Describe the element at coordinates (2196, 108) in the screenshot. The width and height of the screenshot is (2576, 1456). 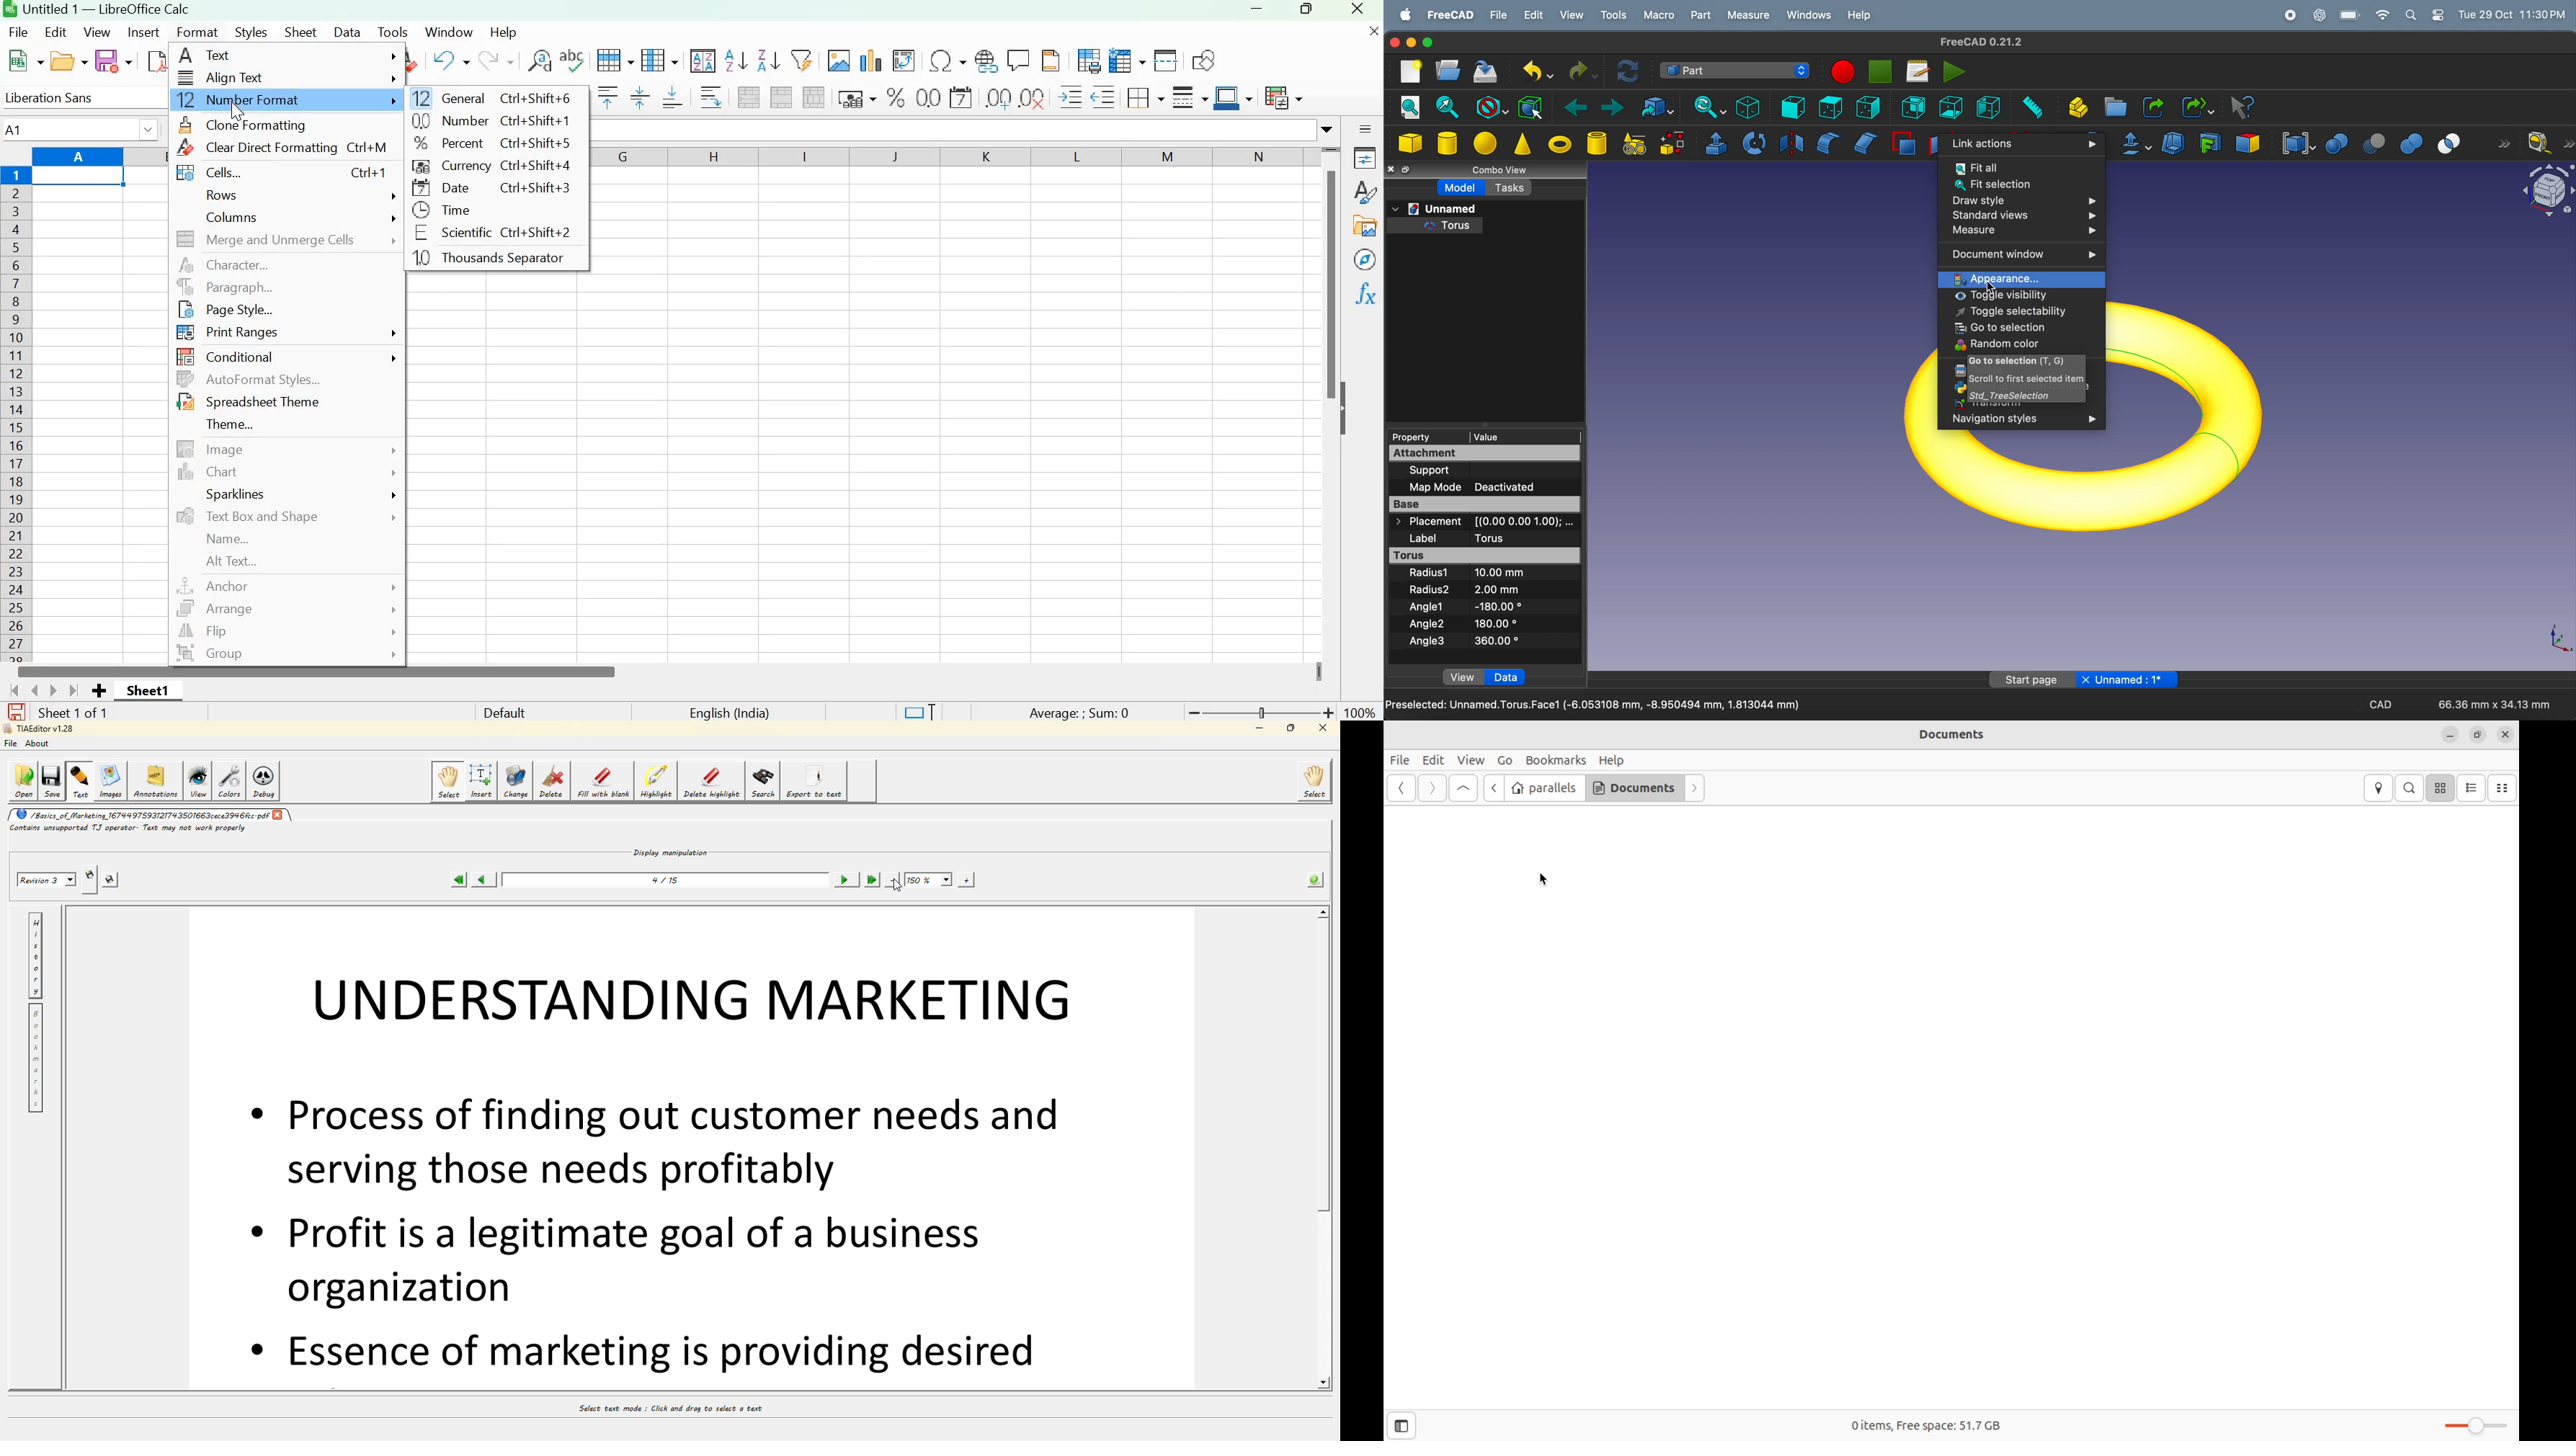
I see `make sub link` at that location.